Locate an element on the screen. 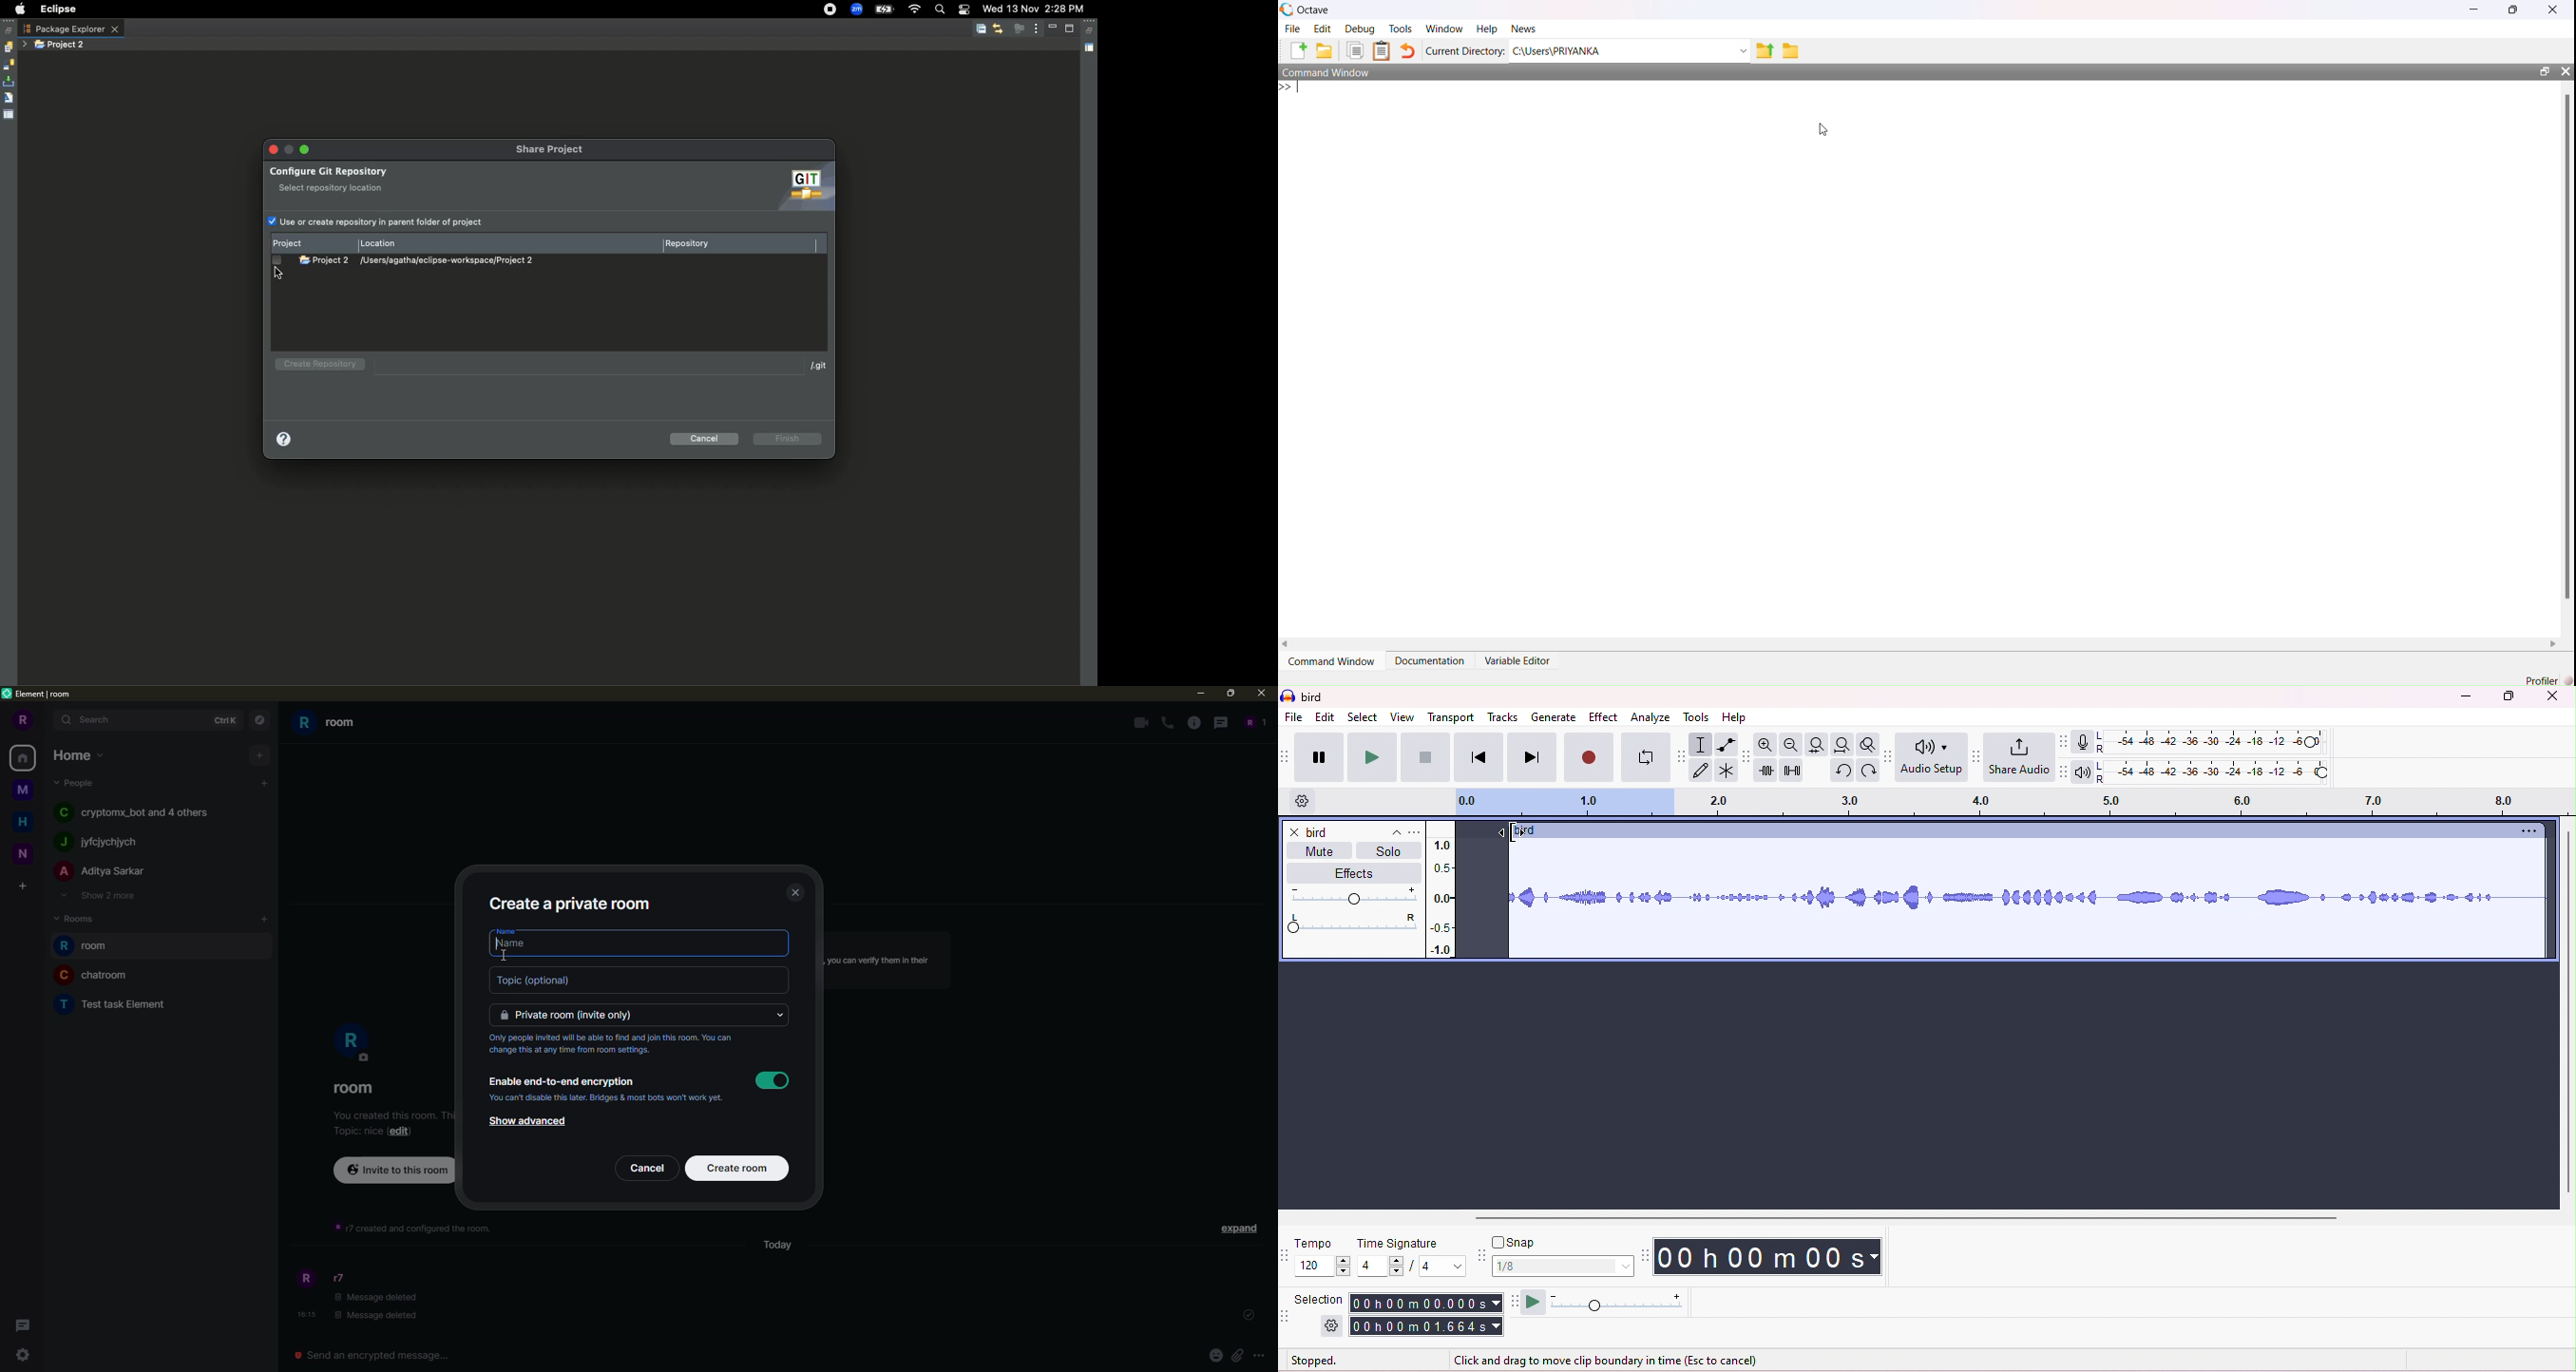  quick settings is located at coordinates (22, 1355).